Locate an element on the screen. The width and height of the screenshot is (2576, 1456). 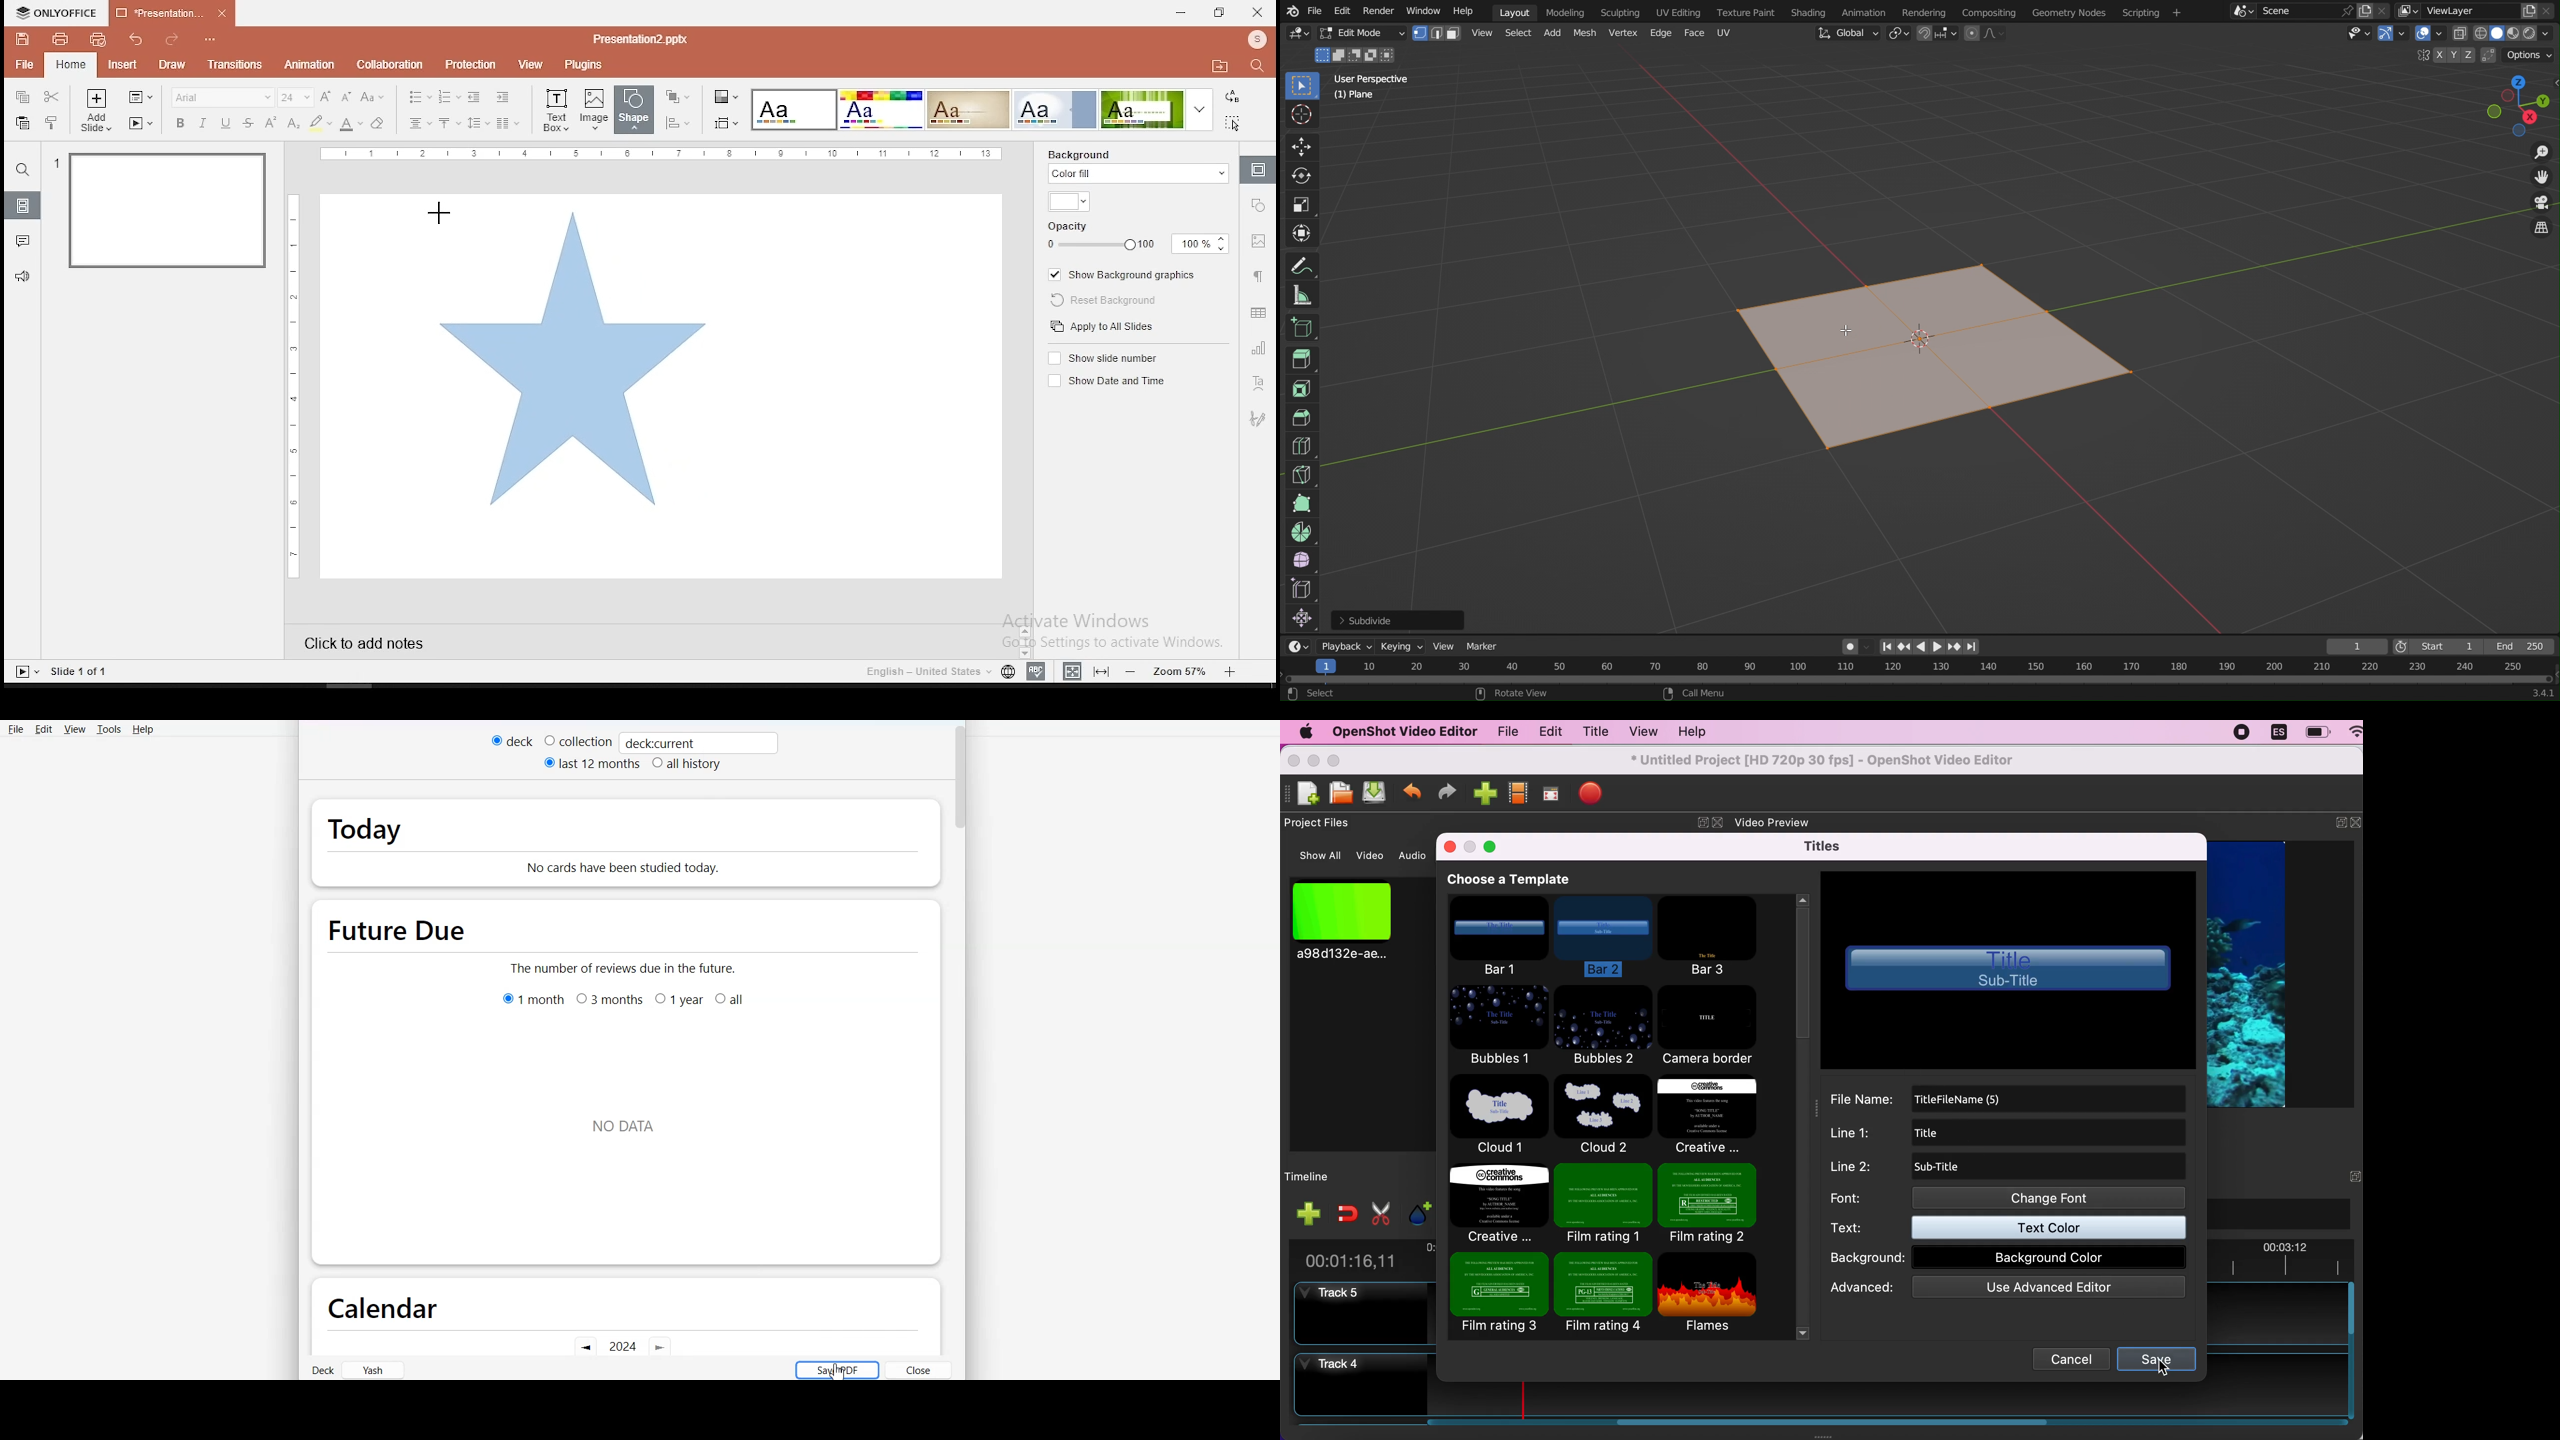
undo is located at coordinates (138, 39).